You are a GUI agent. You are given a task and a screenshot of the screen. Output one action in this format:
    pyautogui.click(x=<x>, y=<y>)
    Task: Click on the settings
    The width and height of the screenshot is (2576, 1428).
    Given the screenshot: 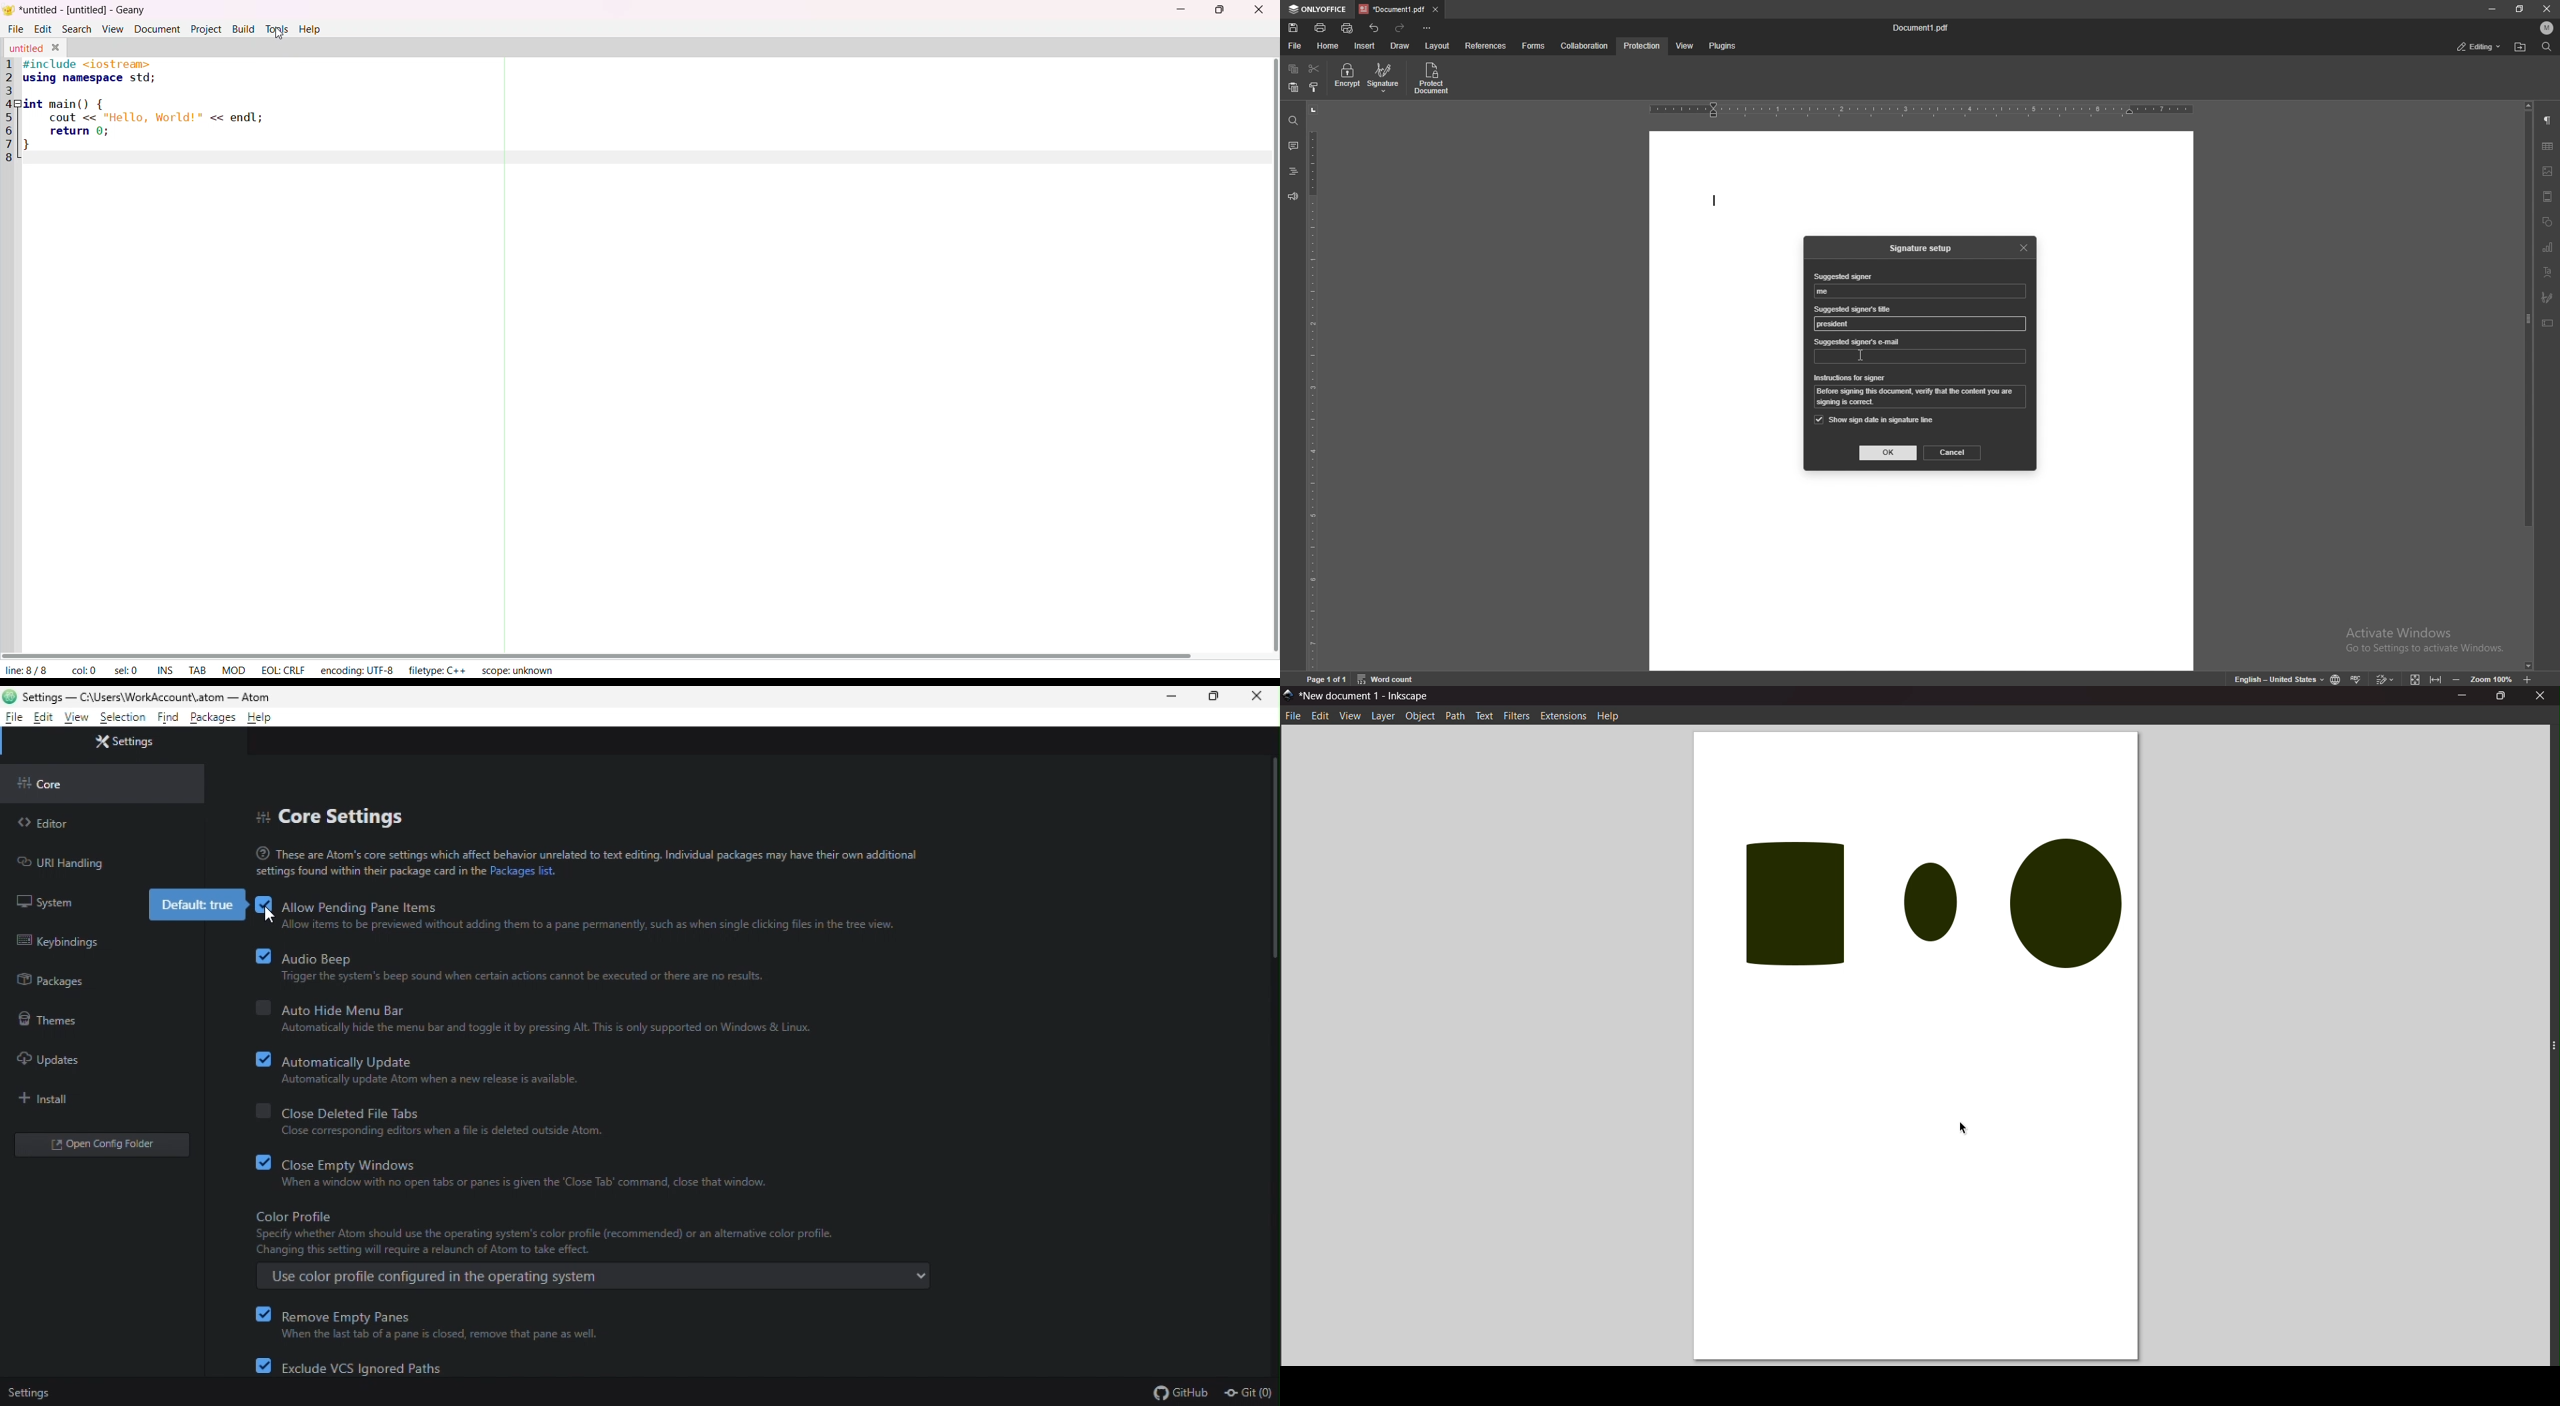 What is the action you would take?
    pyautogui.click(x=132, y=743)
    